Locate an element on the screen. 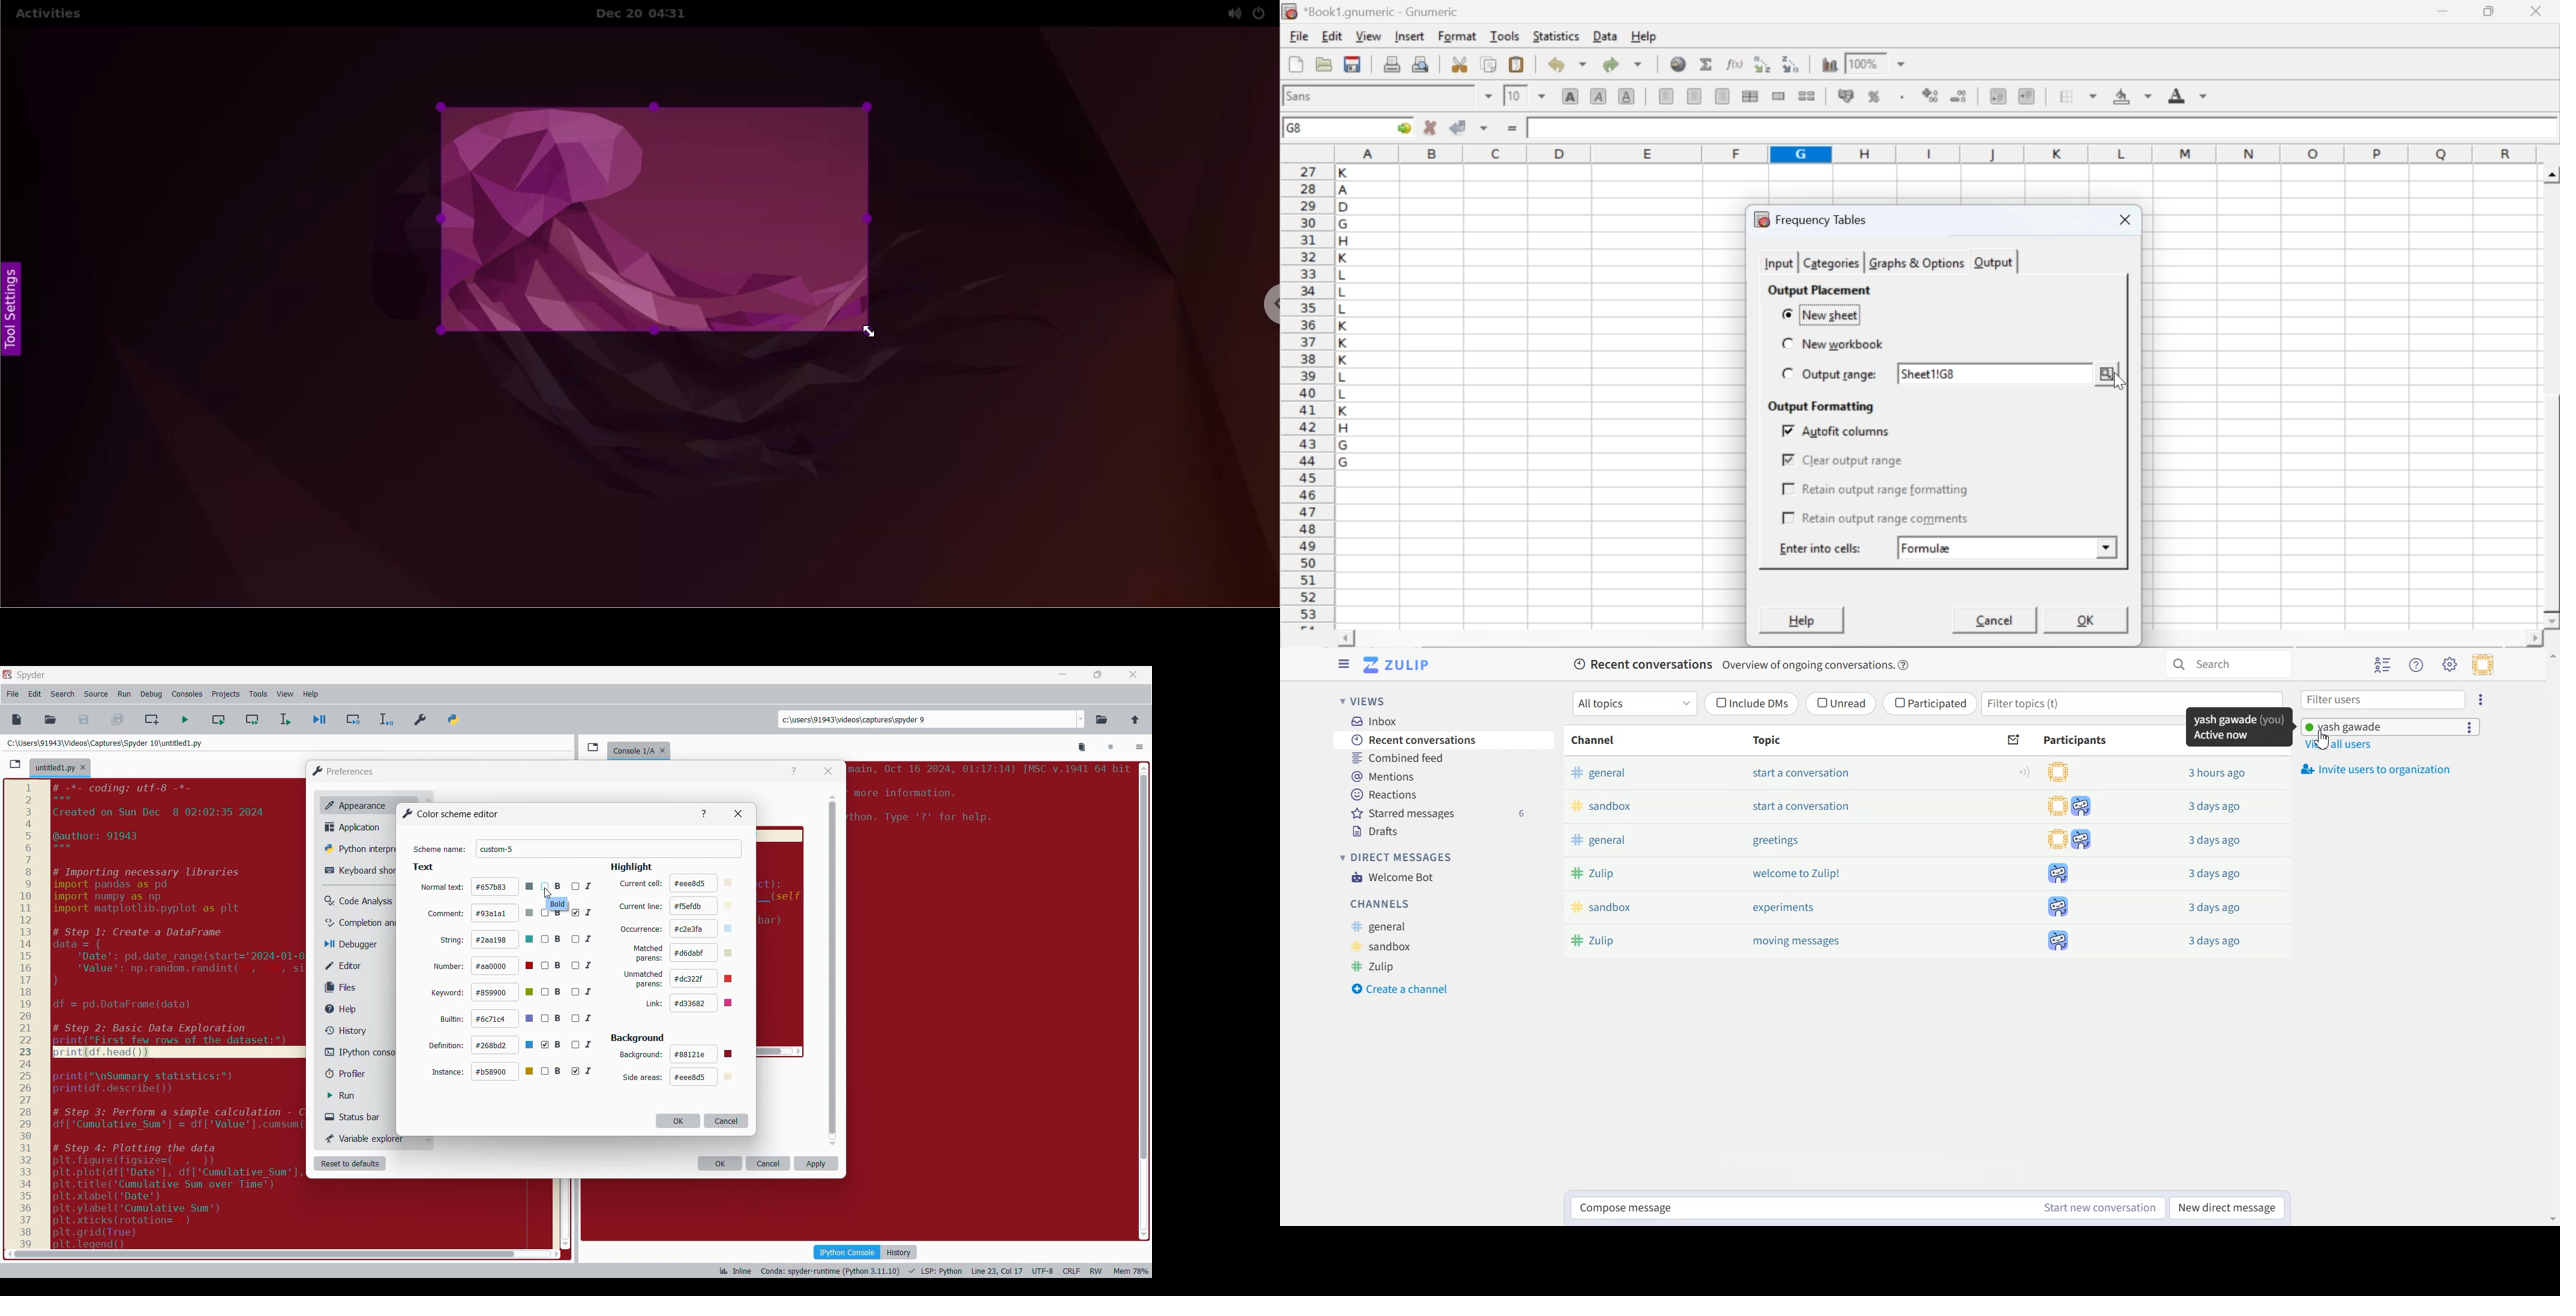 The height and width of the screenshot is (1316, 2576). Title of current window is located at coordinates (449, 814).